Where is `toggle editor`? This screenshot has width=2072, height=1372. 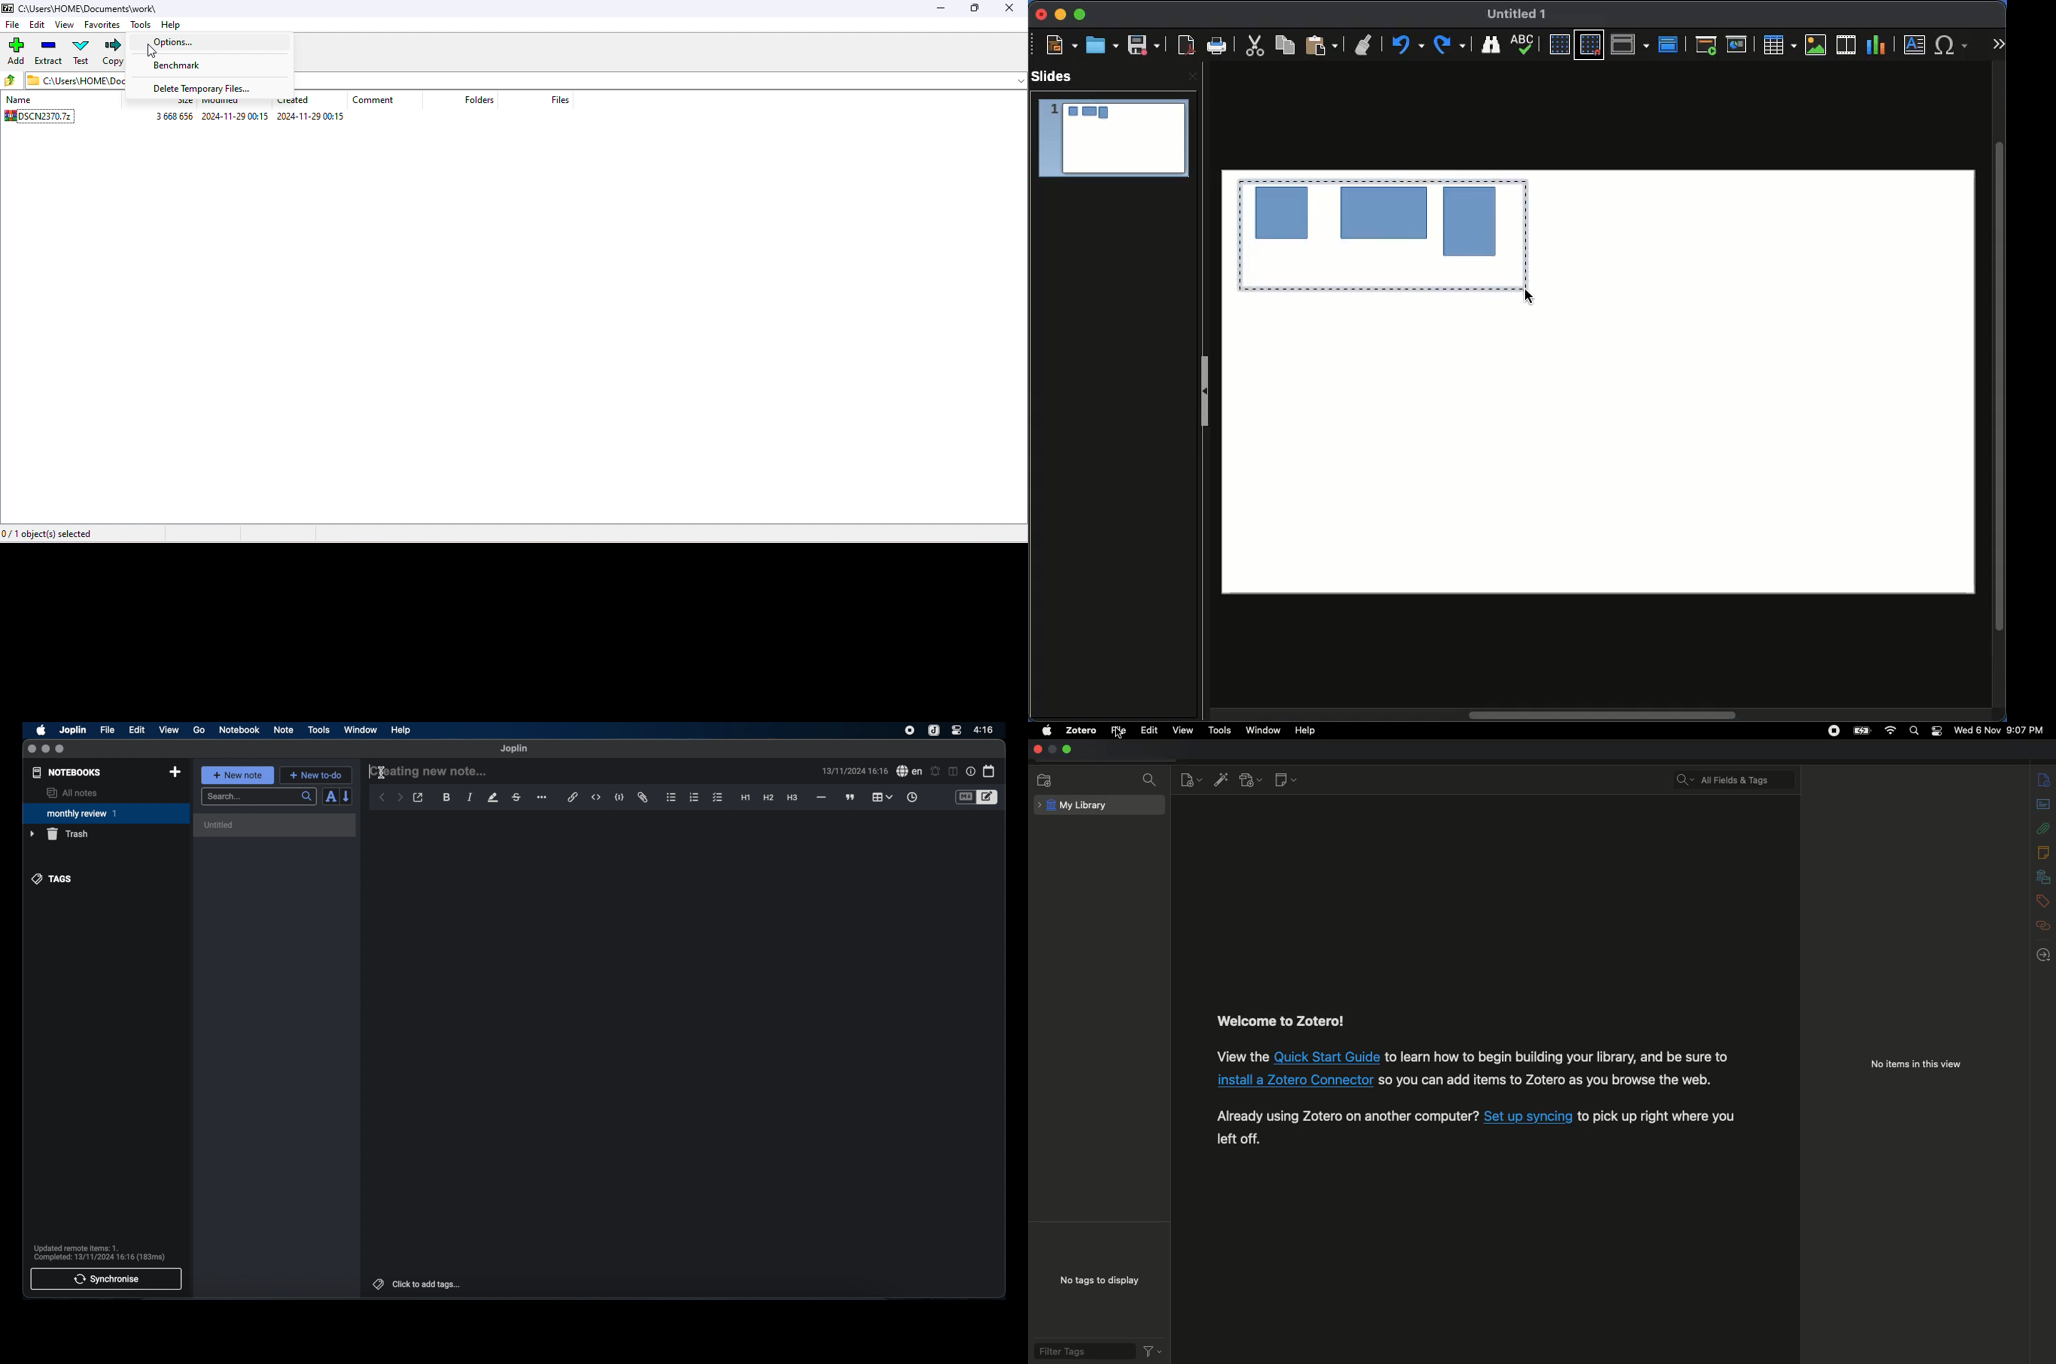
toggle editor is located at coordinates (989, 797).